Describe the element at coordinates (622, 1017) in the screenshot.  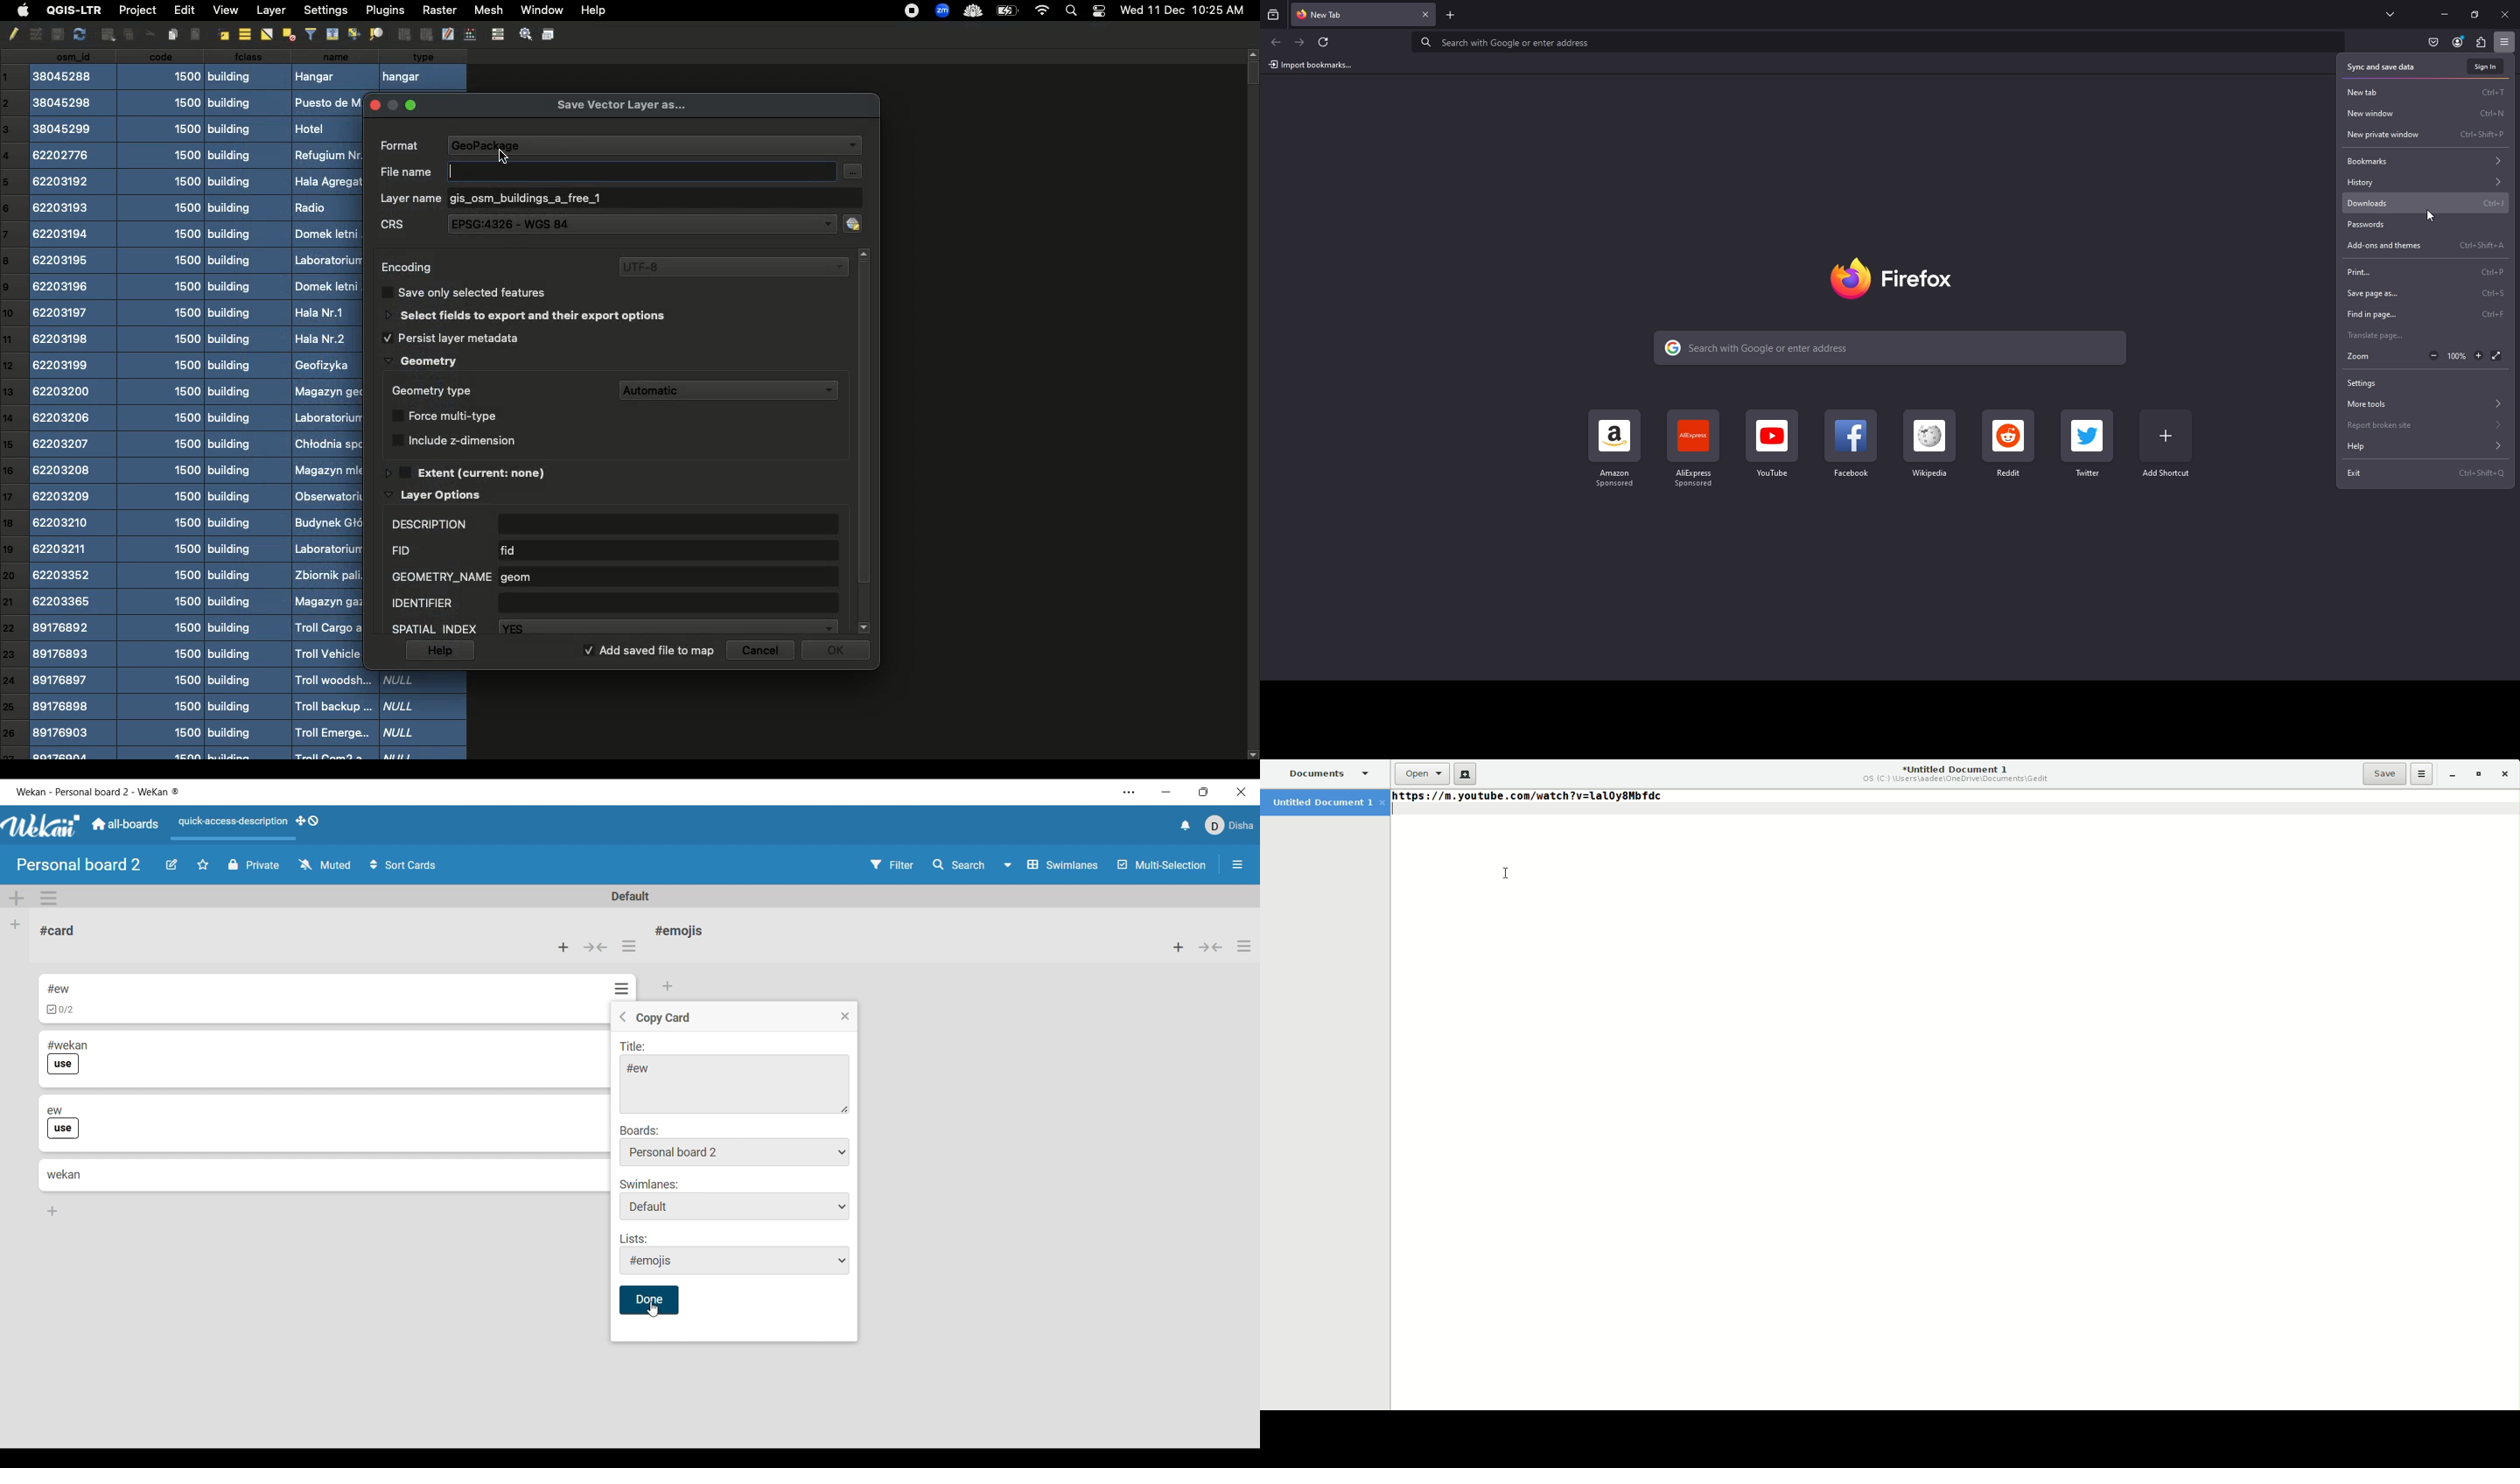
I see `Goback` at that location.